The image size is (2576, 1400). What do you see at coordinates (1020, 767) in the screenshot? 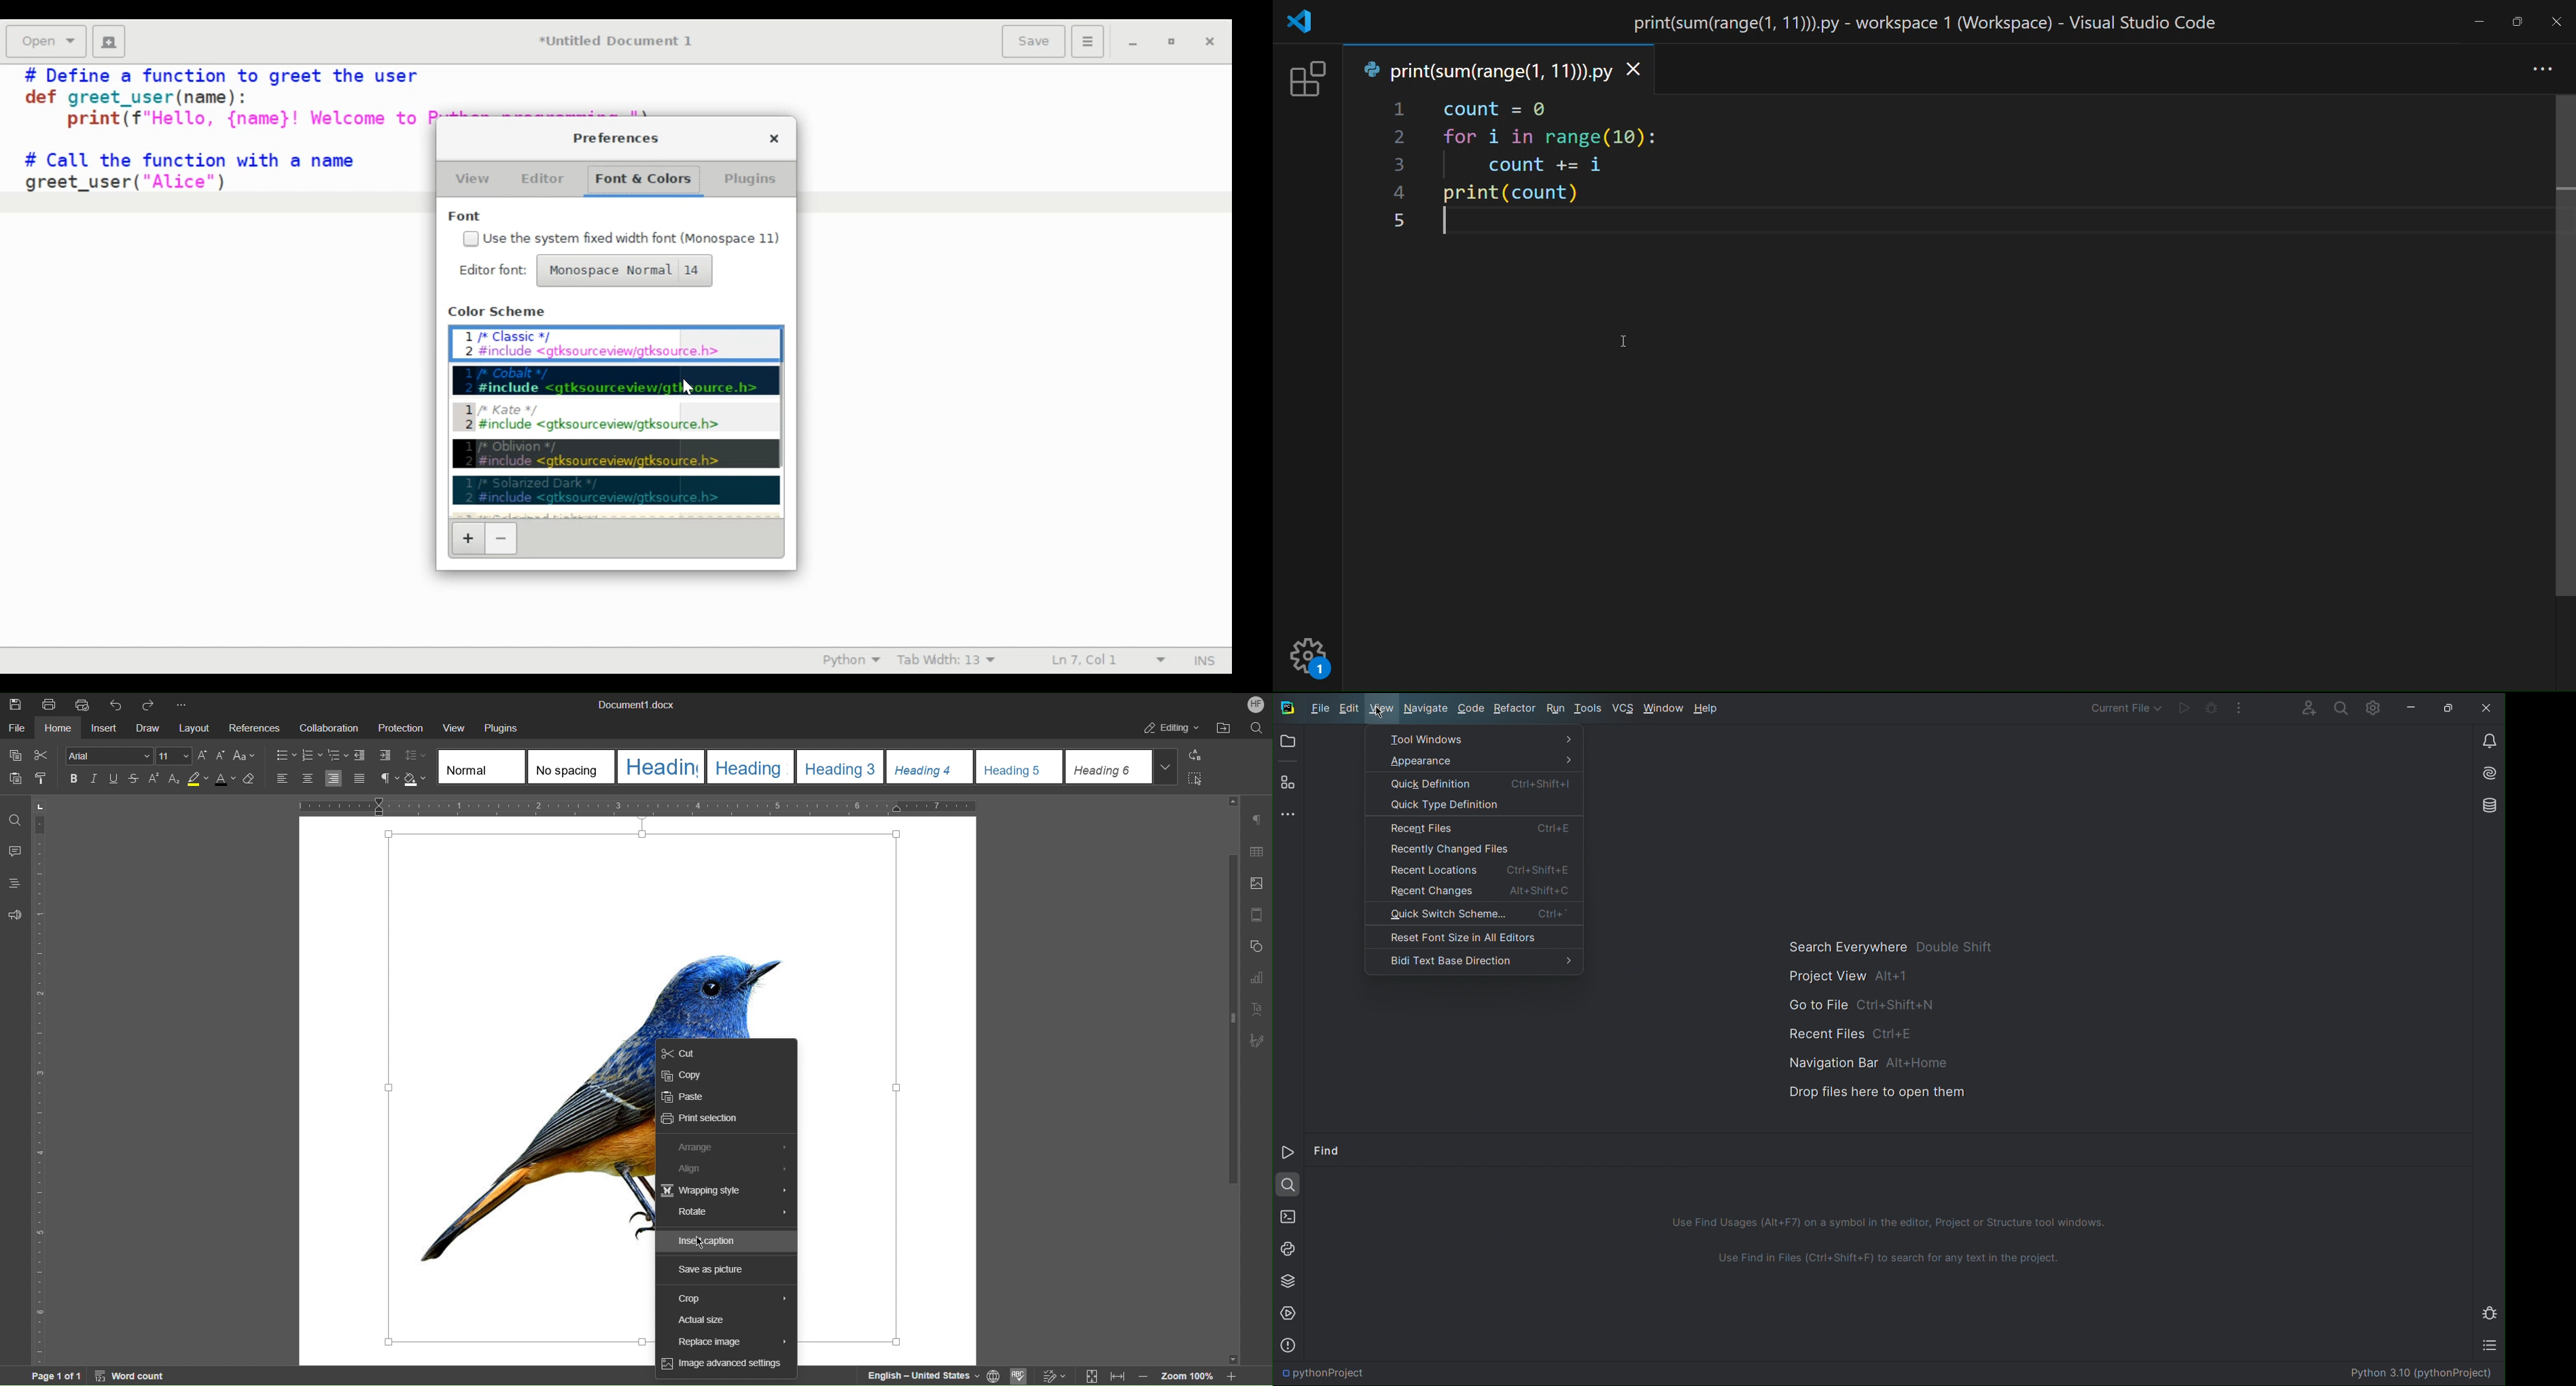
I see `Heading 5` at bounding box center [1020, 767].